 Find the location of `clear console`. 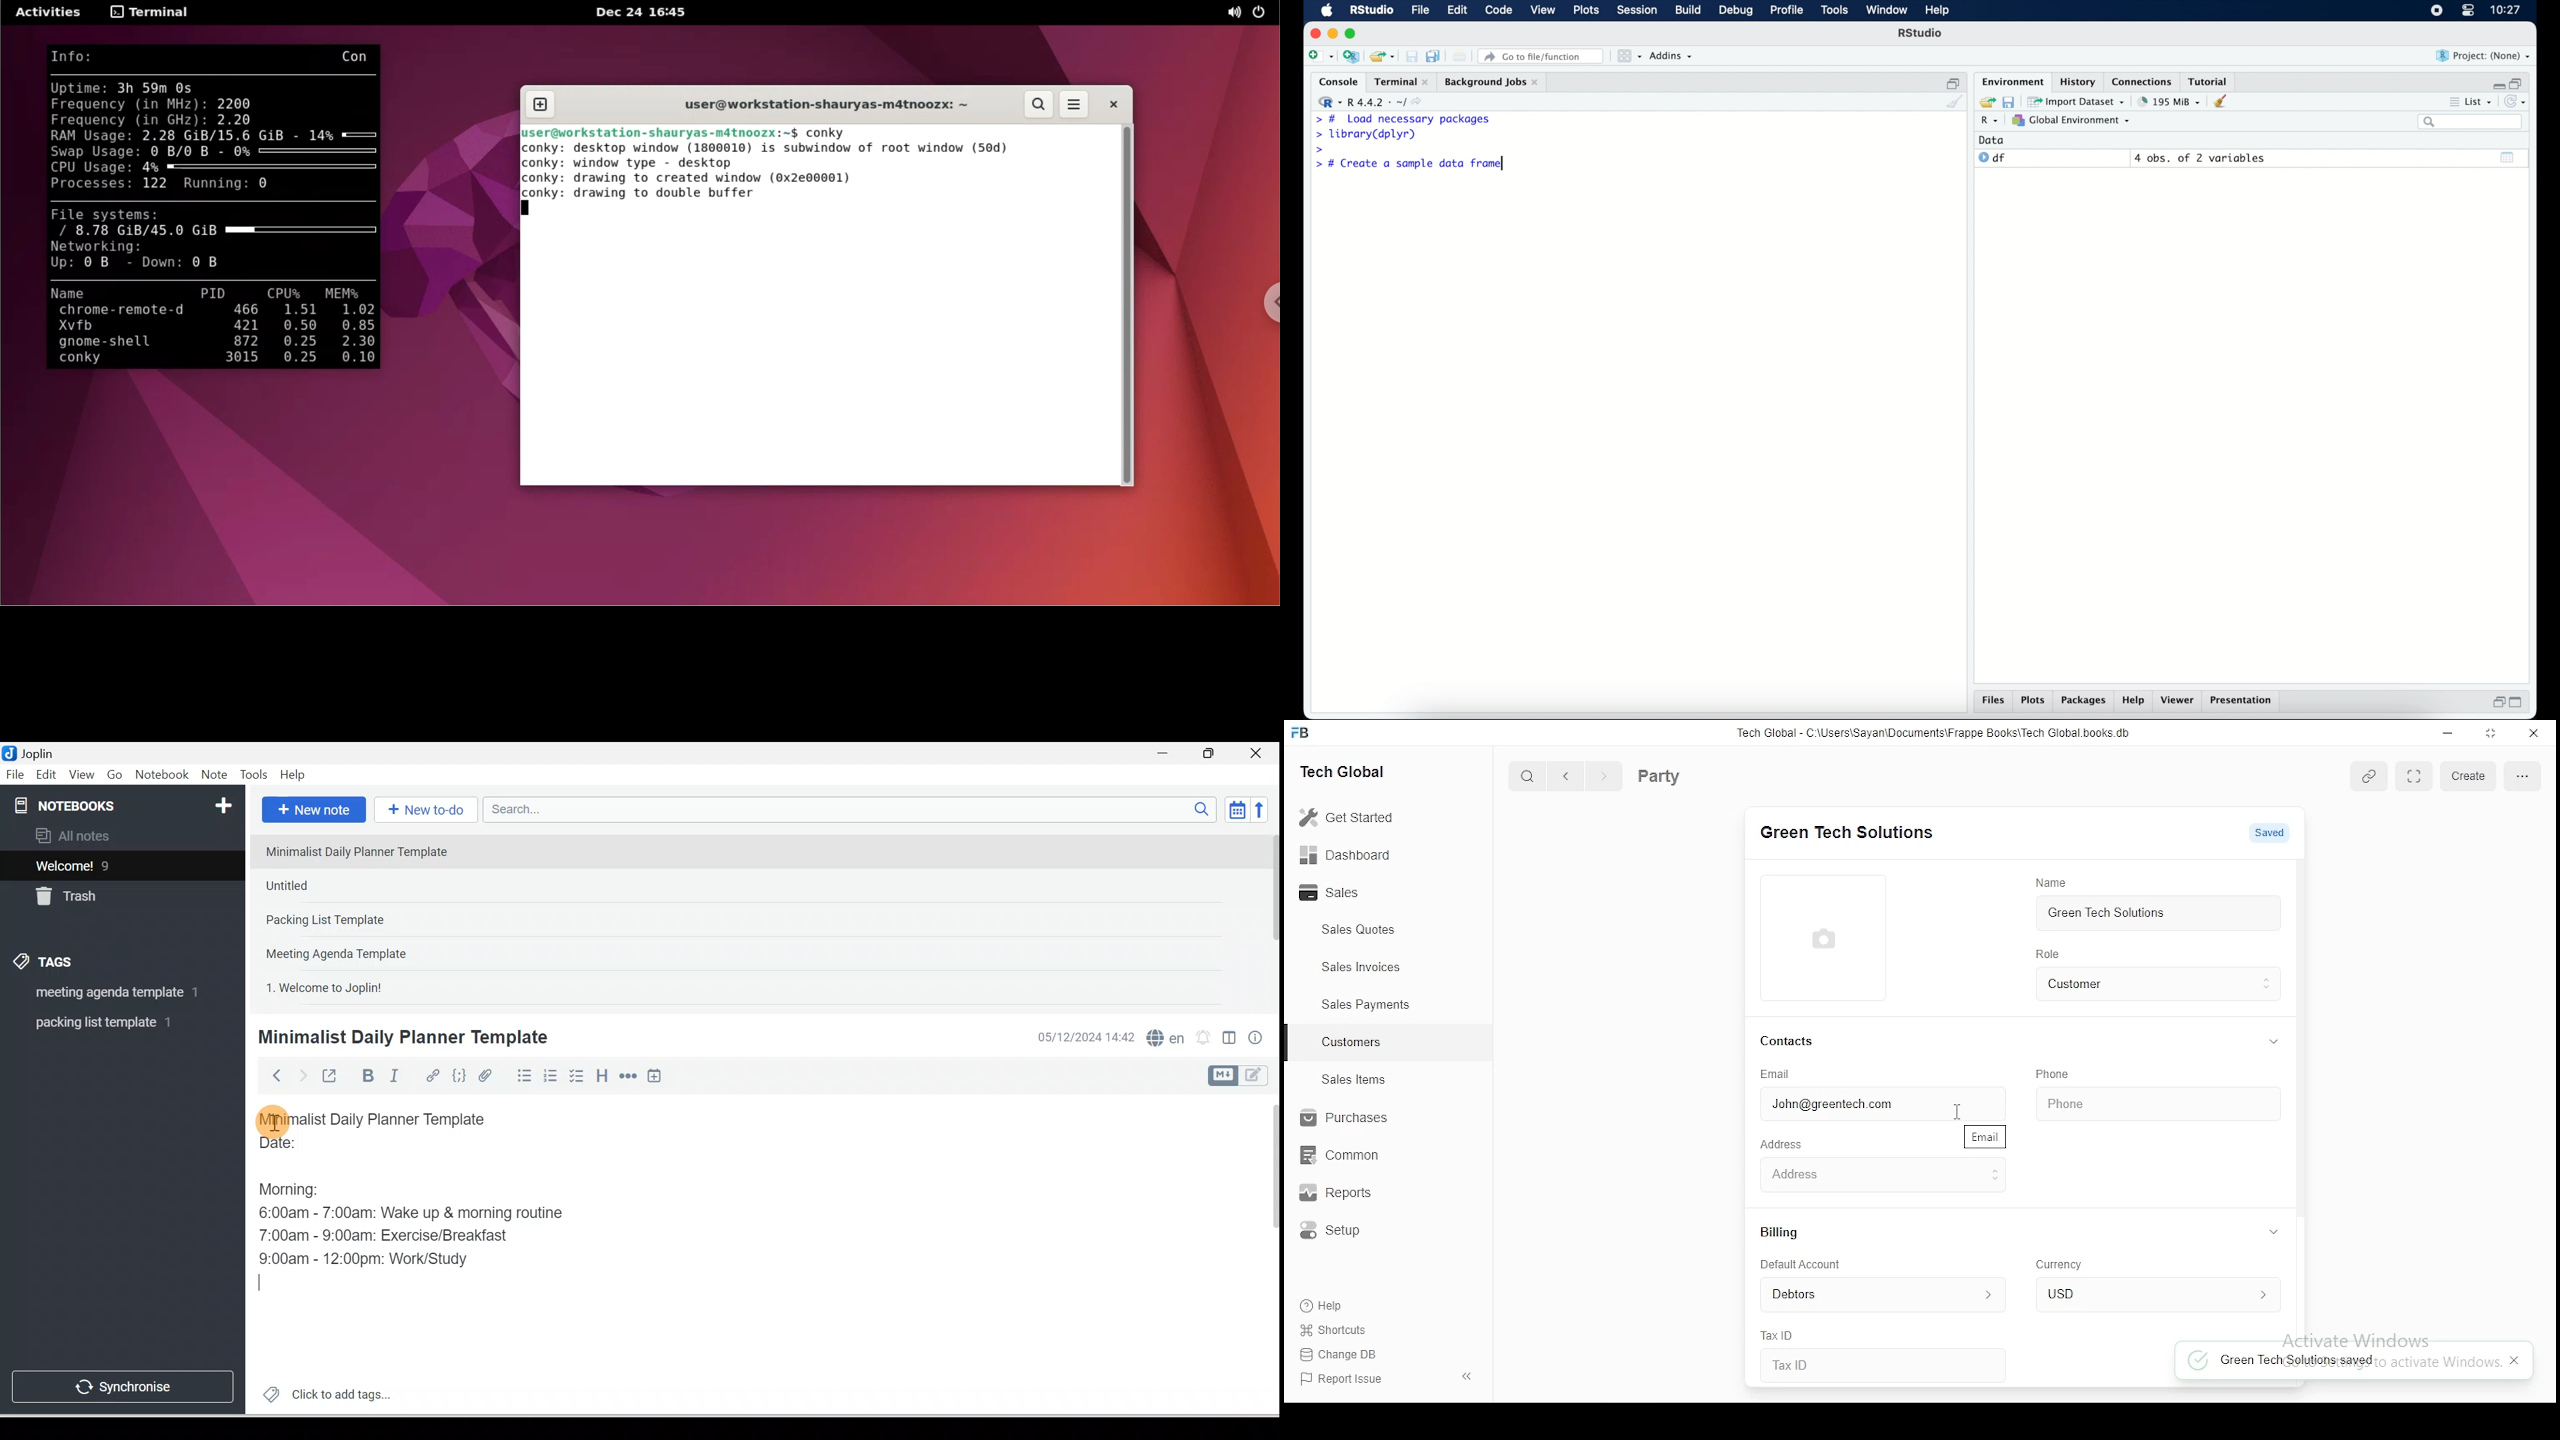

clear console is located at coordinates (1953, 103).